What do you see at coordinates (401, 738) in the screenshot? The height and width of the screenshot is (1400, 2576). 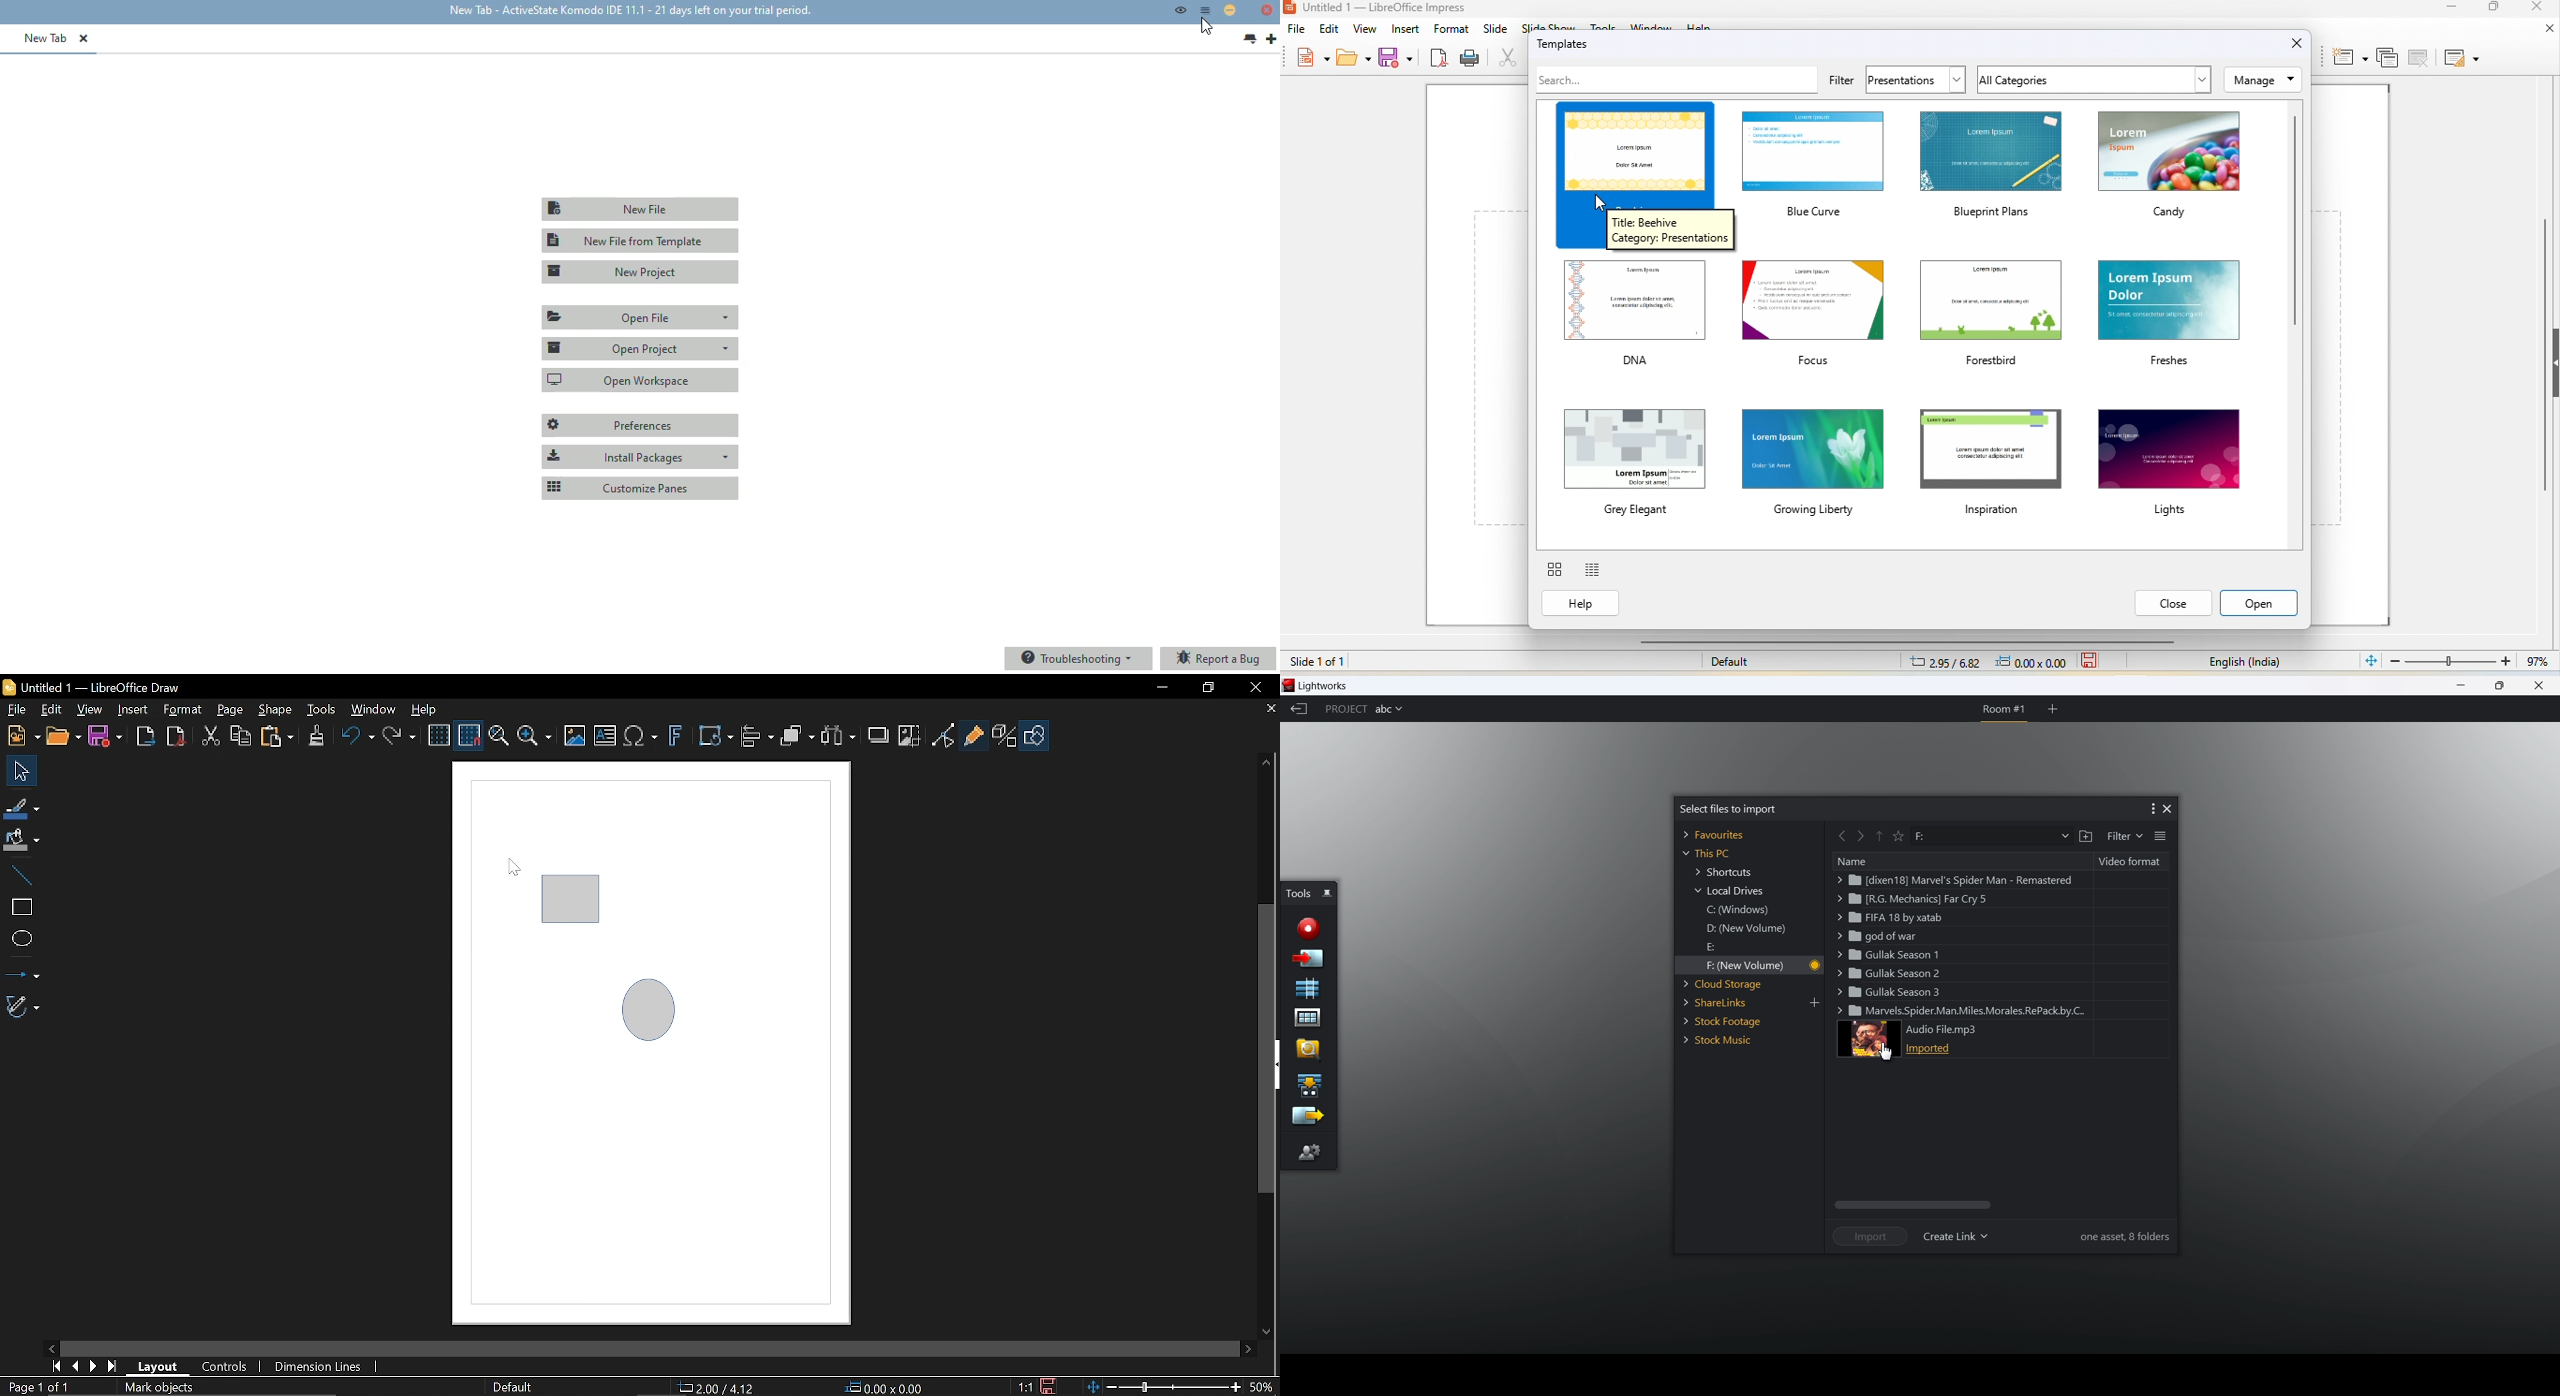 I see `Redo` at bounding box center [401, 738].